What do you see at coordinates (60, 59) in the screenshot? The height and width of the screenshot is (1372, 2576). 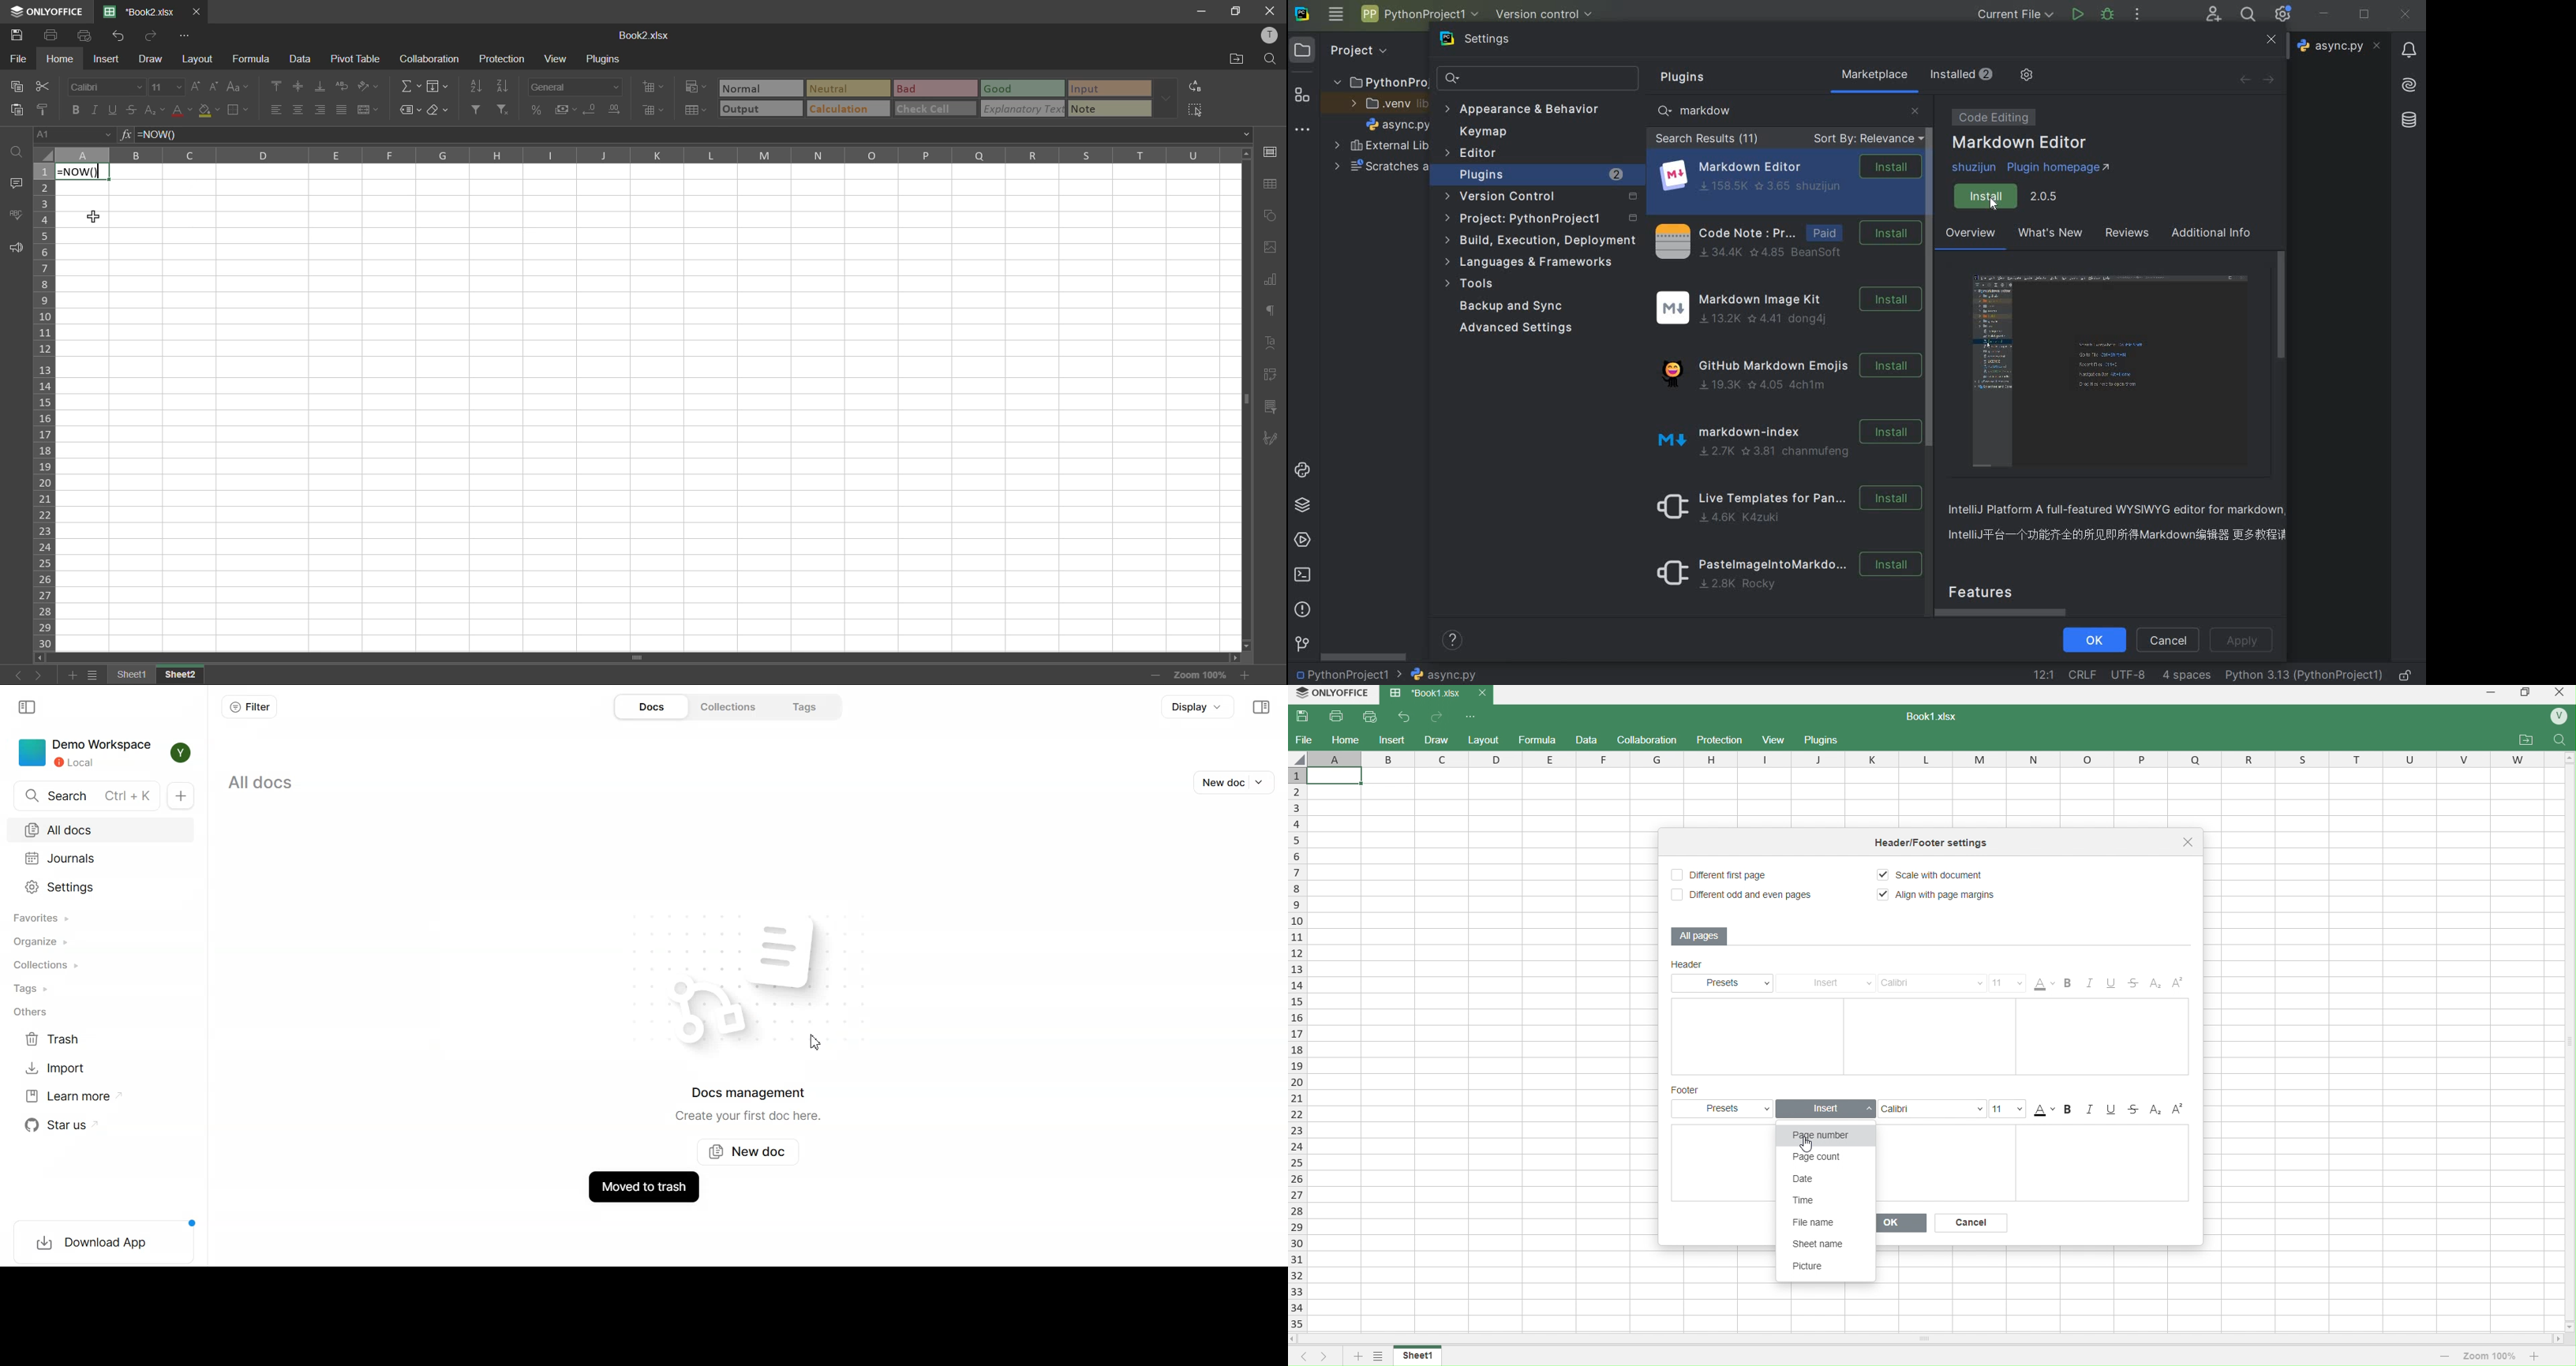 I see `home` at bounding box center [60, 59].